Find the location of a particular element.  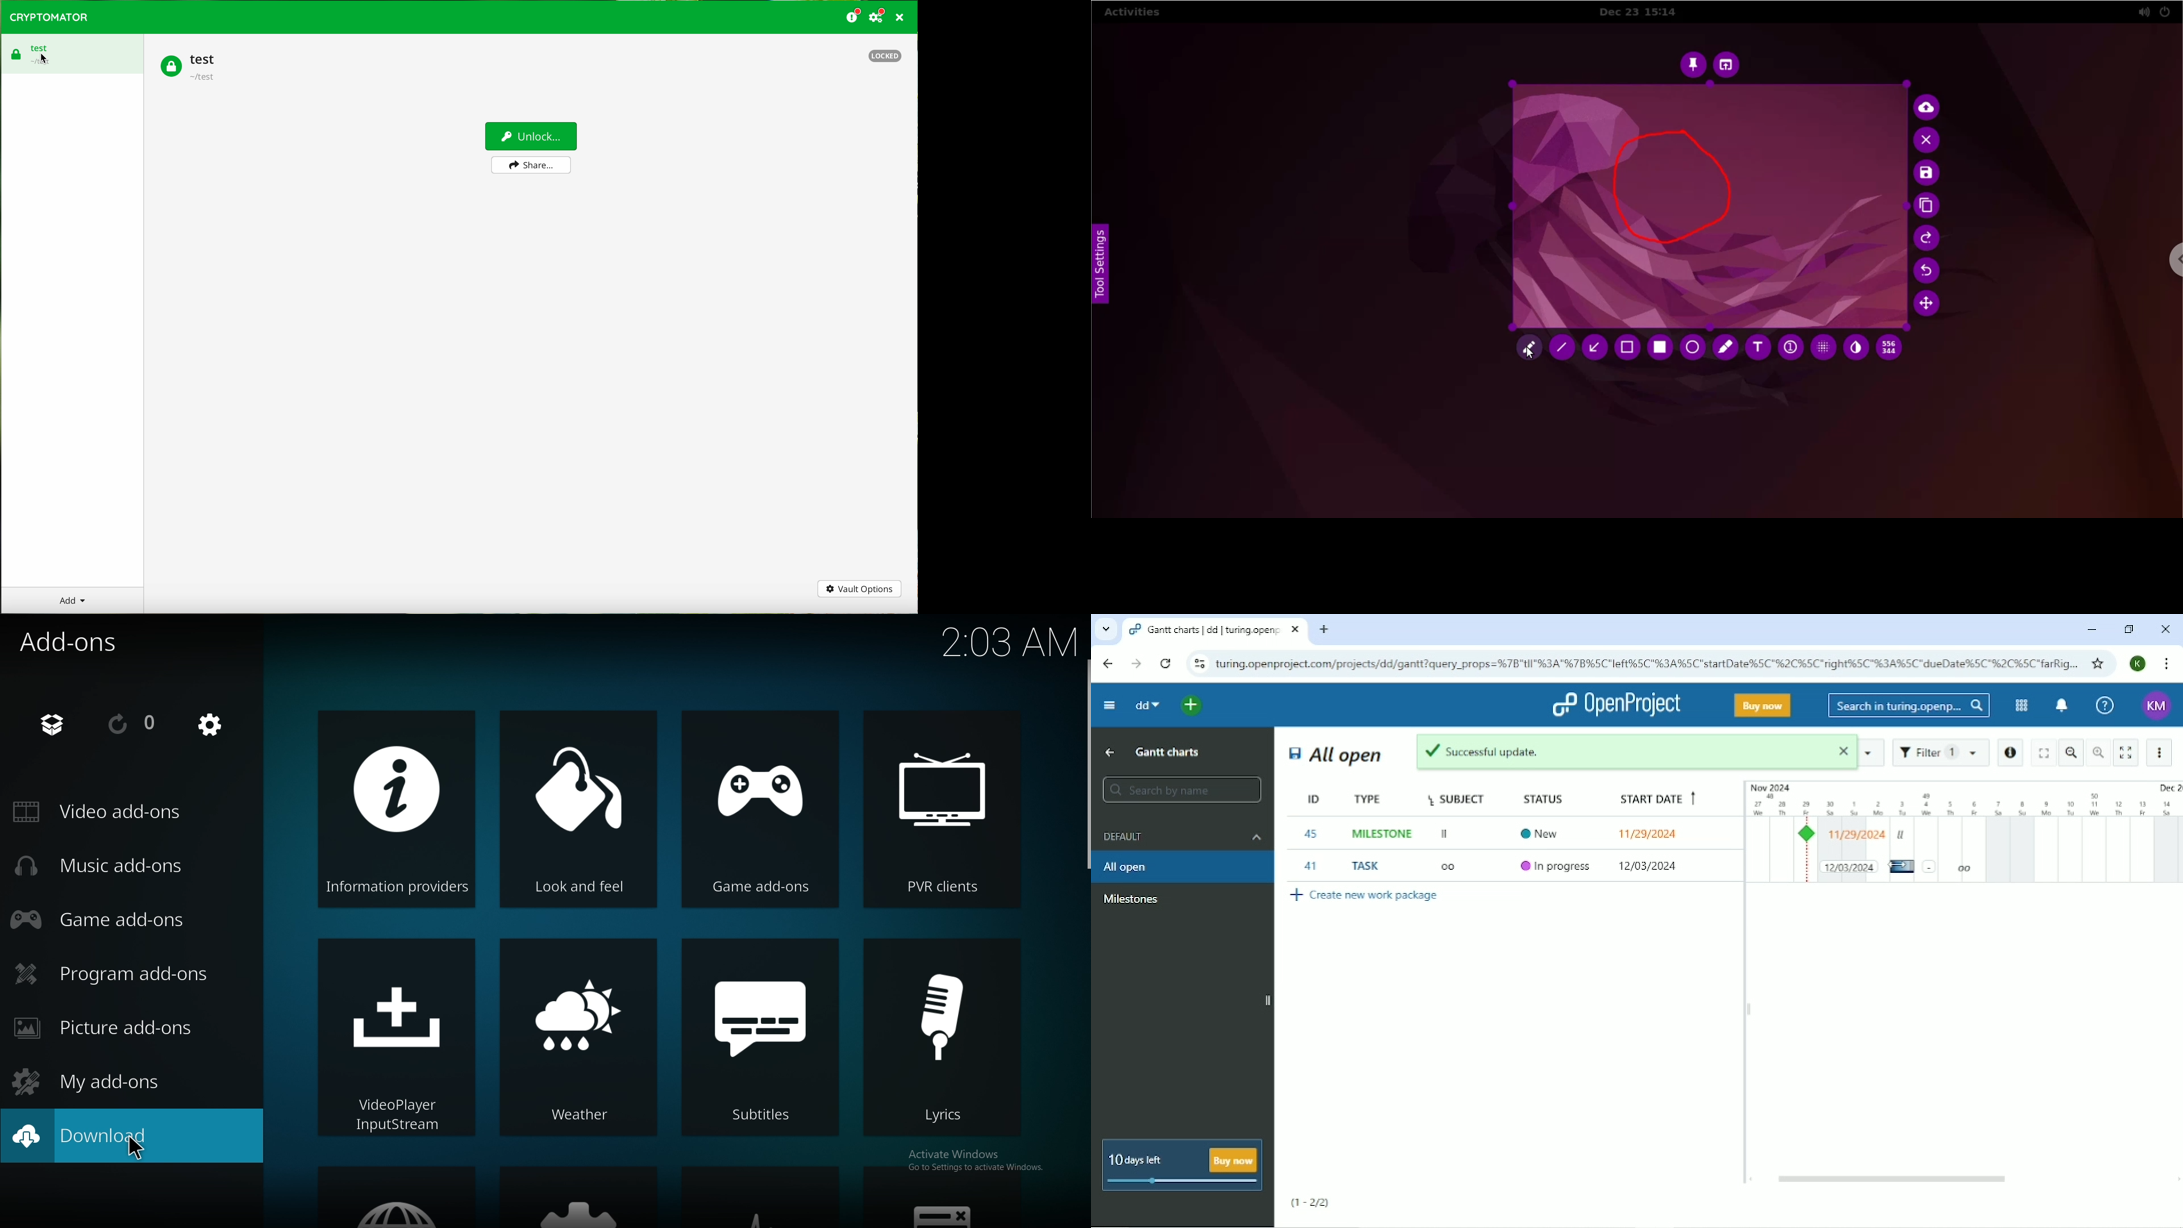

services is located at coordinates (578, 1197).